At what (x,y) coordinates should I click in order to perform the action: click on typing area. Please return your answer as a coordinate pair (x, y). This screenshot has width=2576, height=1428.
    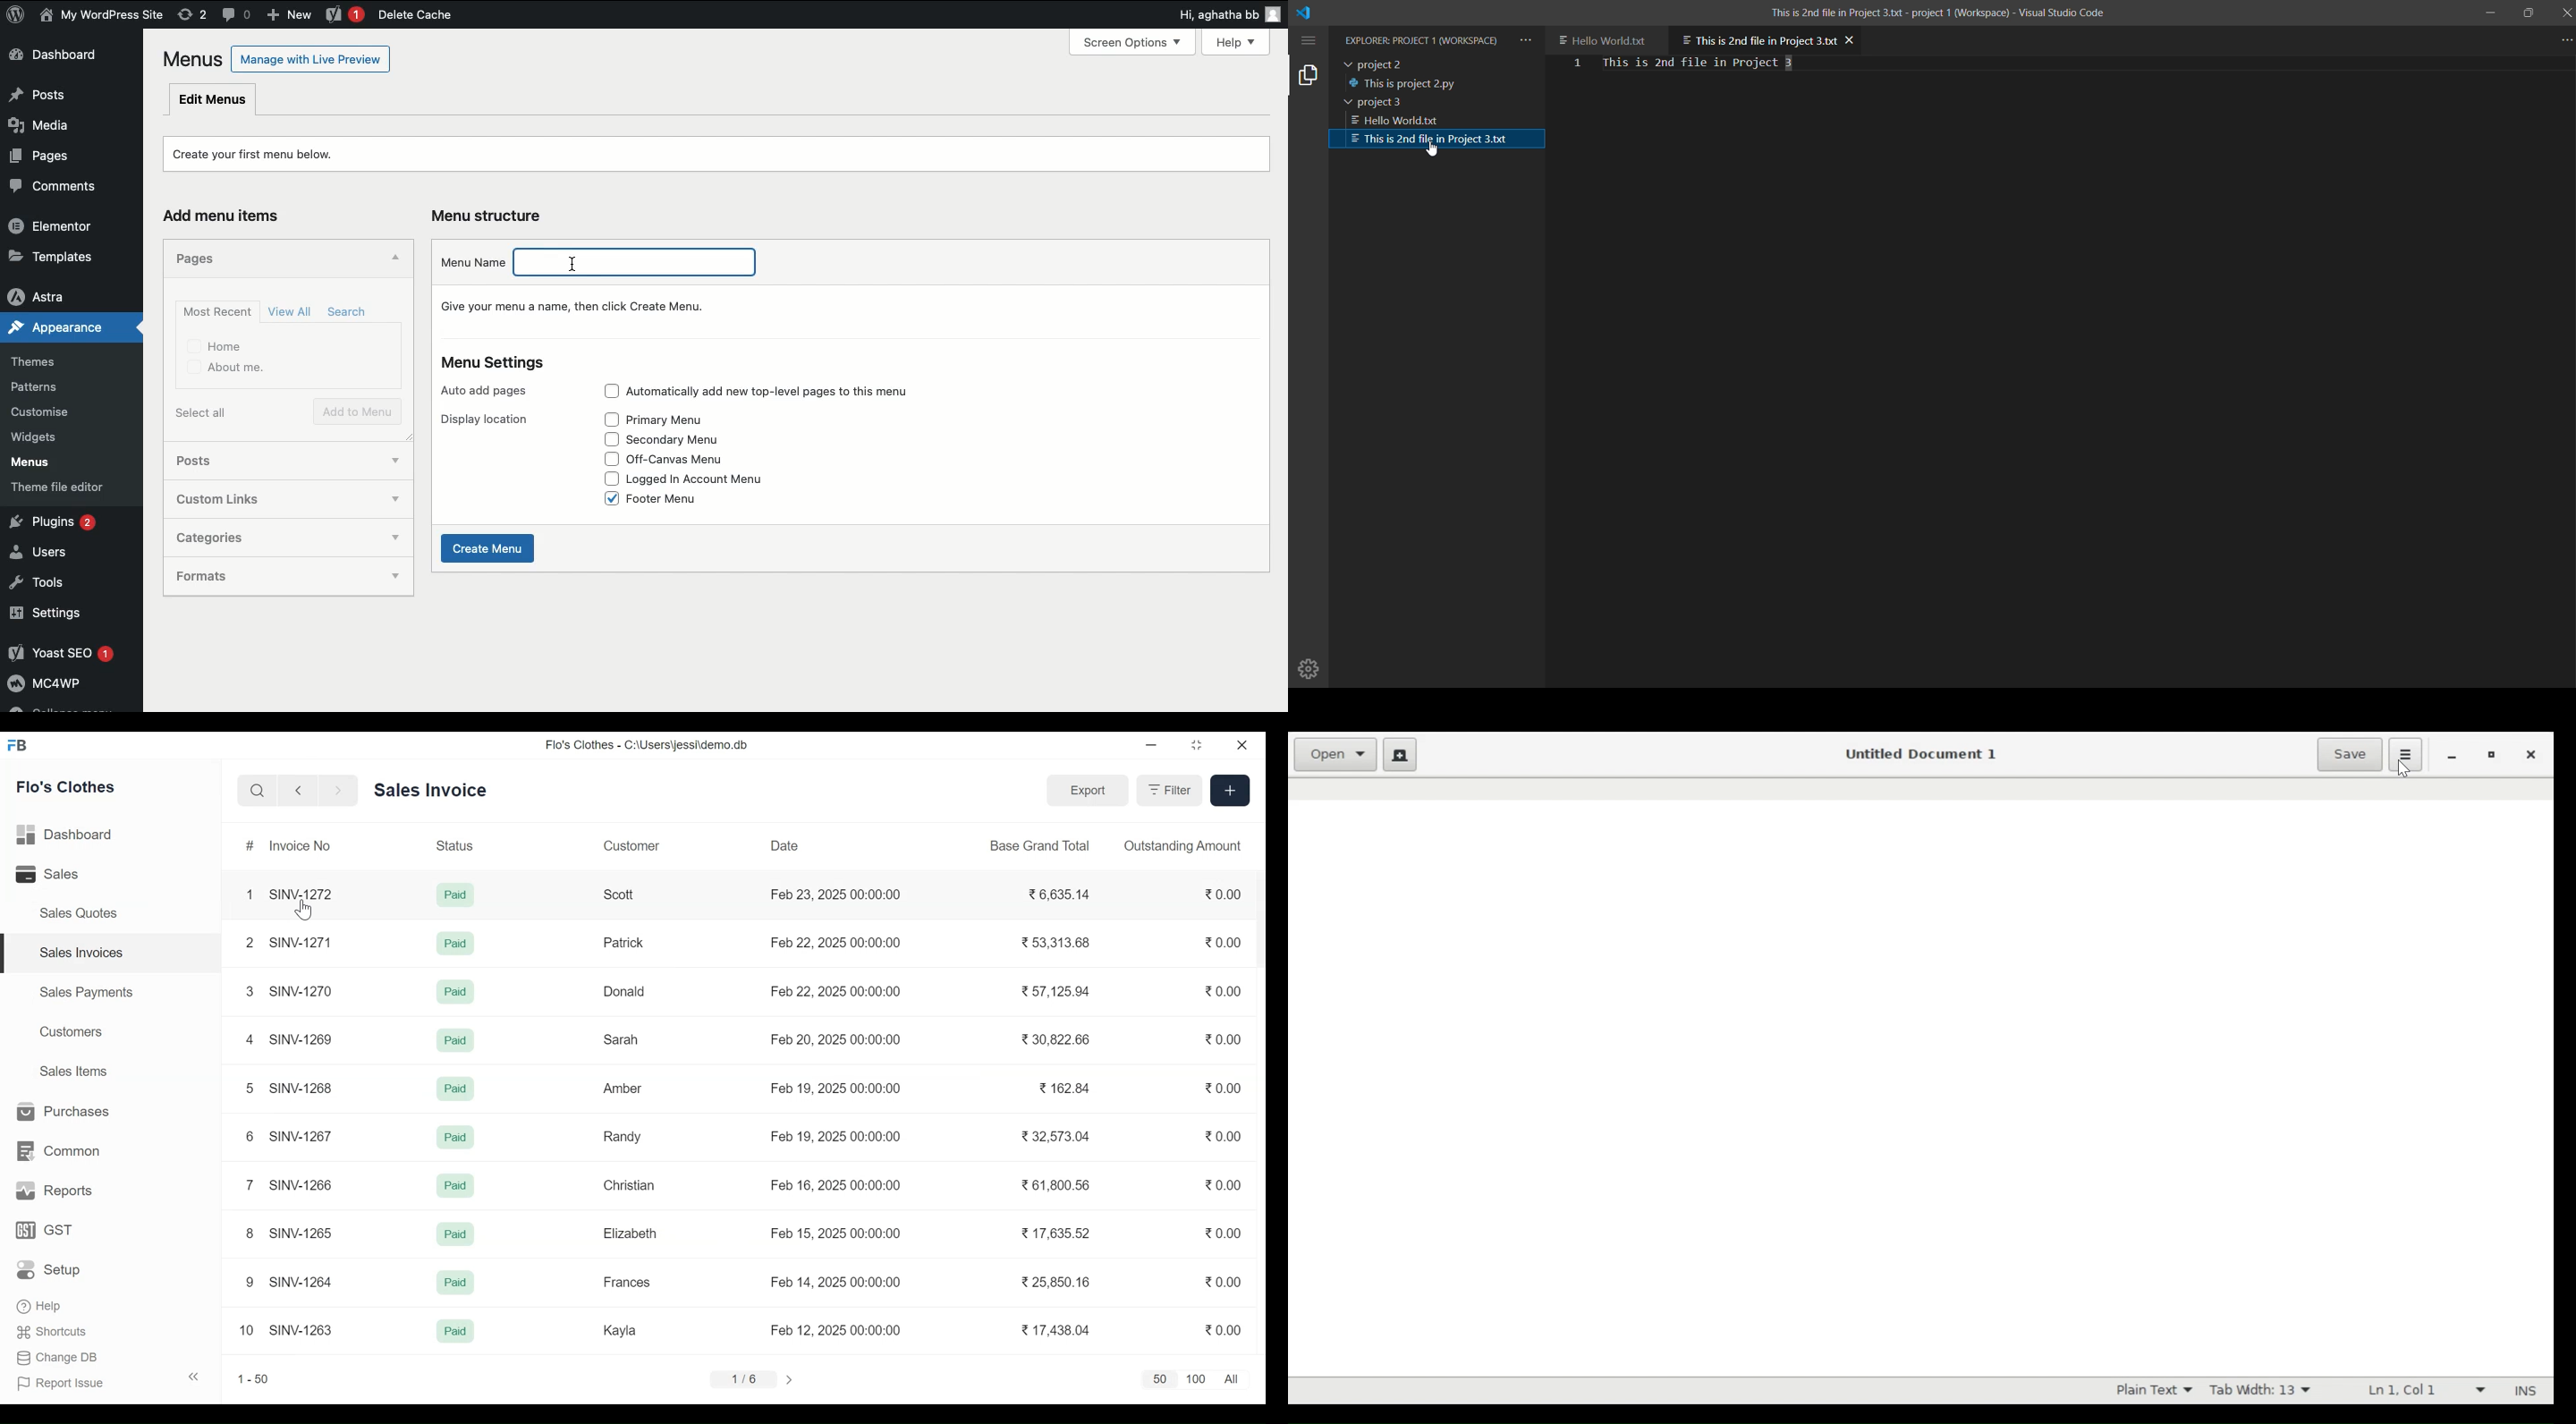
    Looking at the image, I should click on (643, 260).